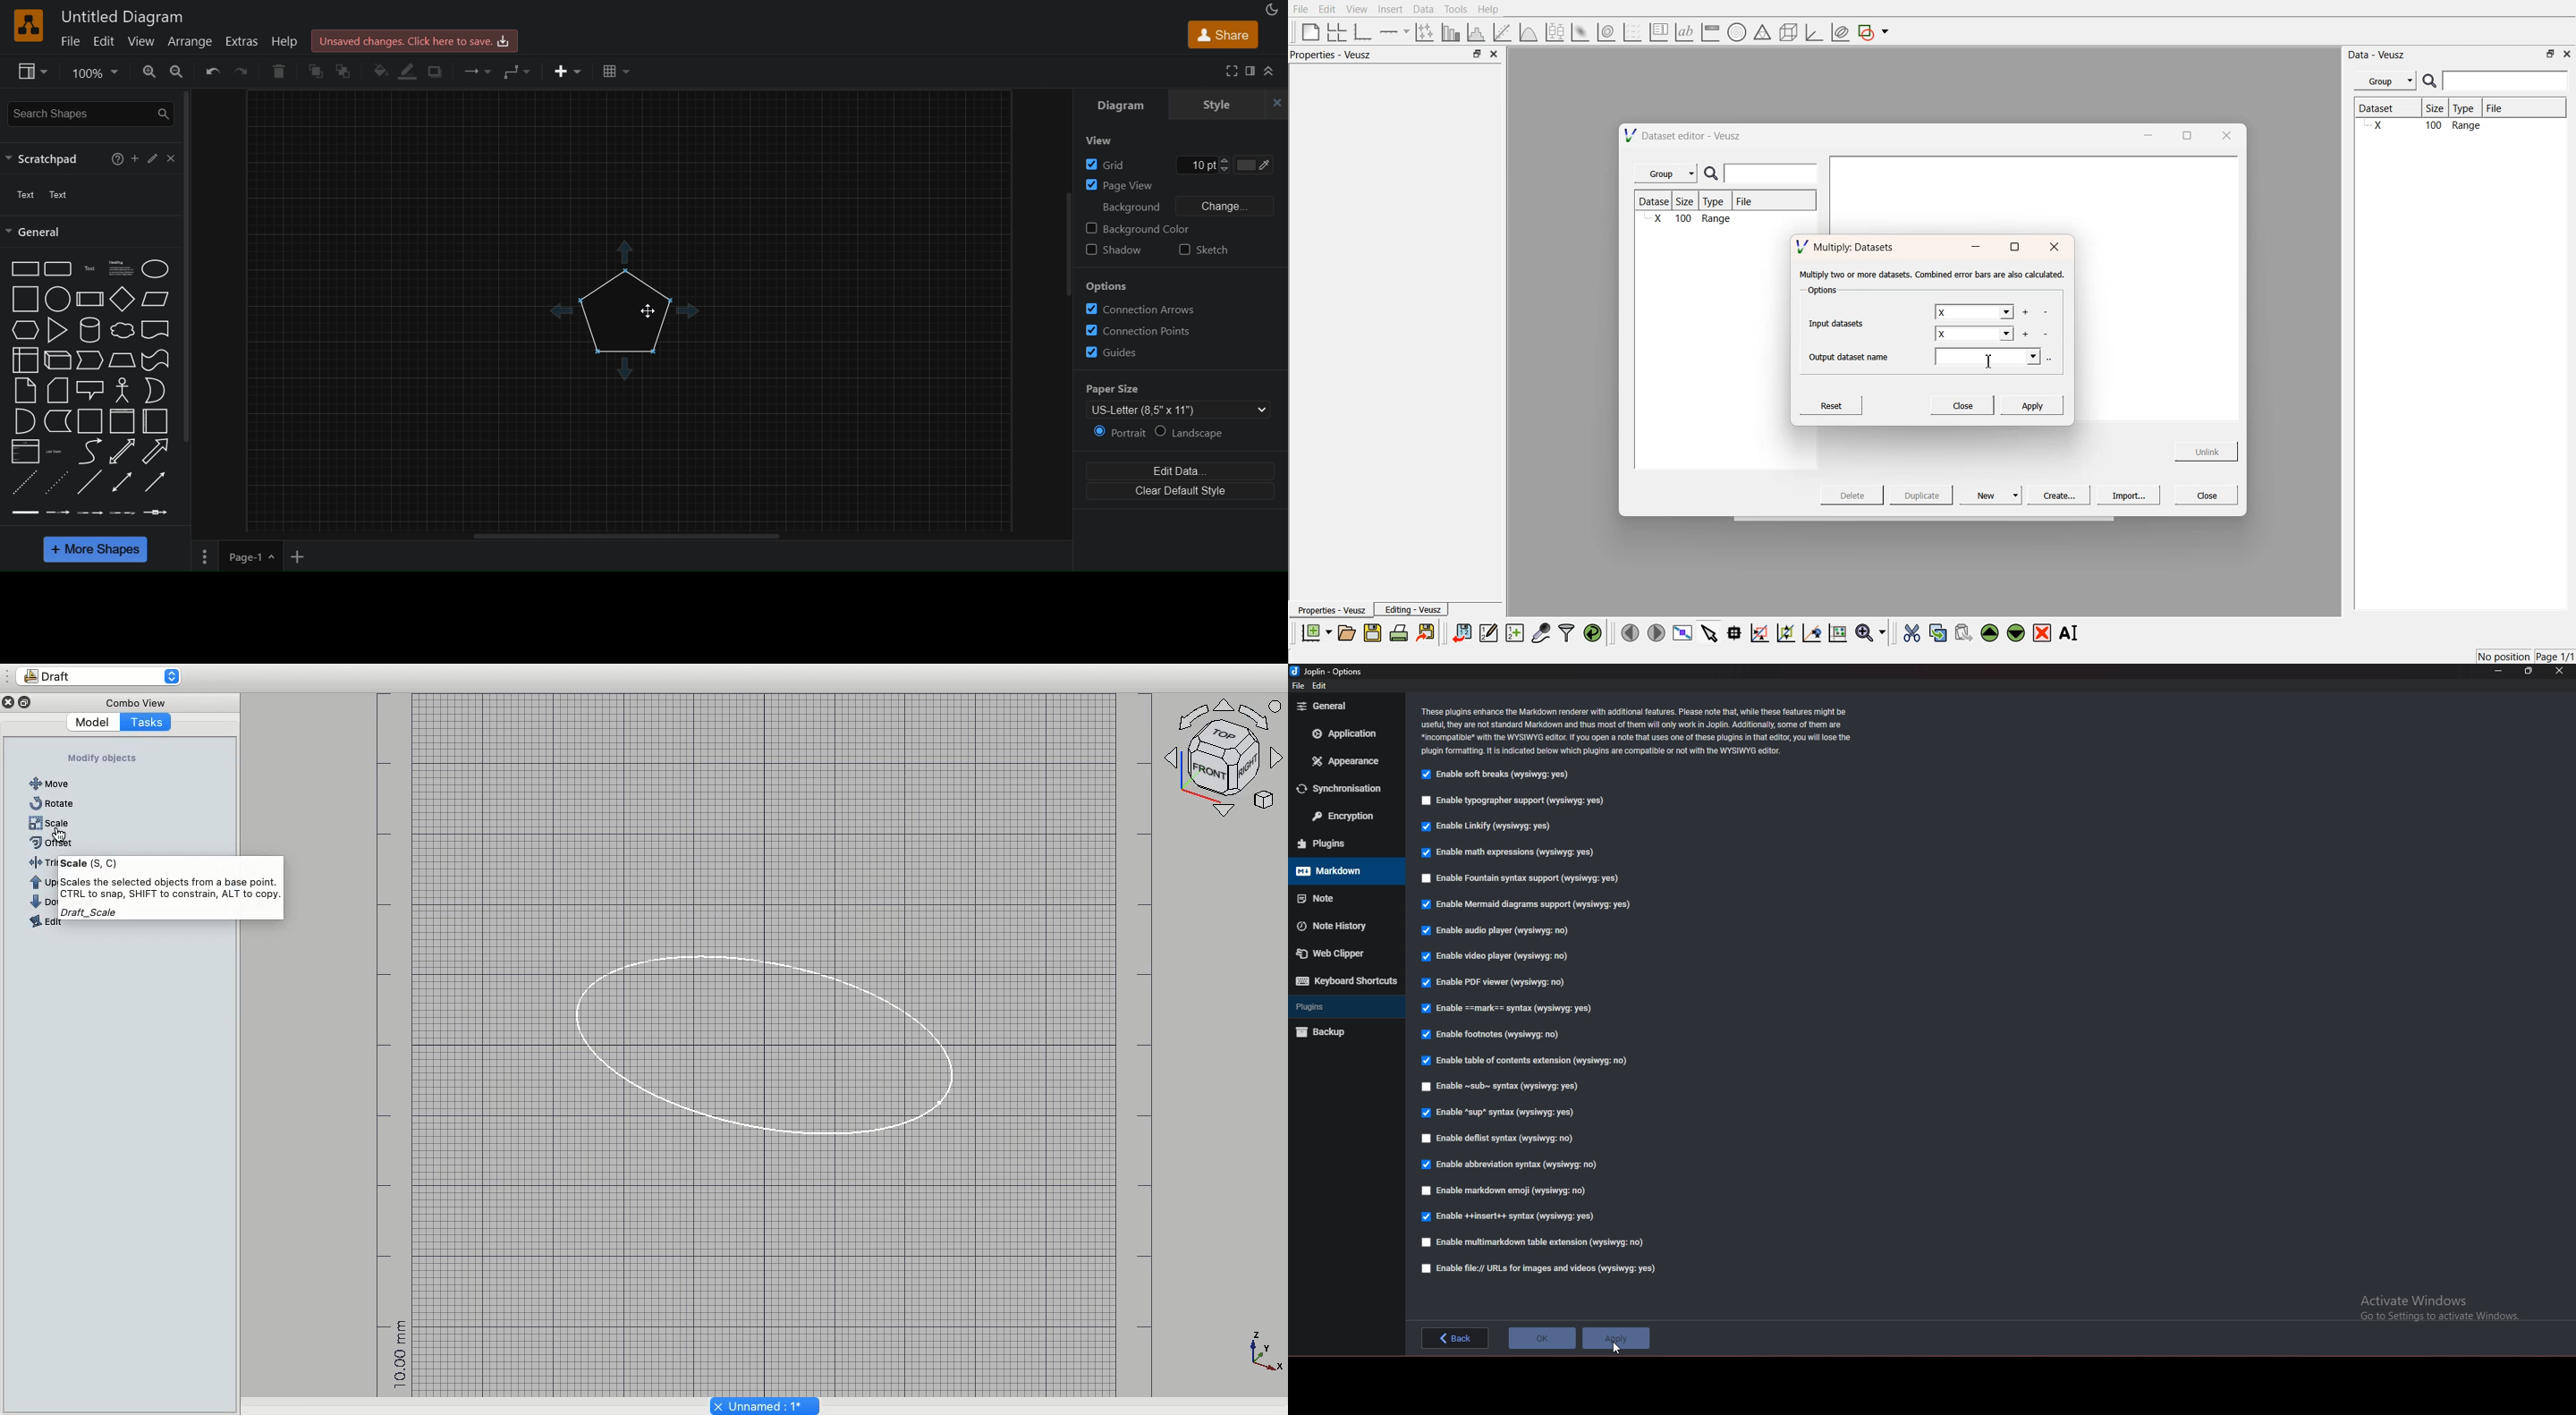 This screenshot has width=2576, height=1428. What do you see at coordinates (1099, 140) in the screenshot?
I see `view` at bounding box center [1099, 140].